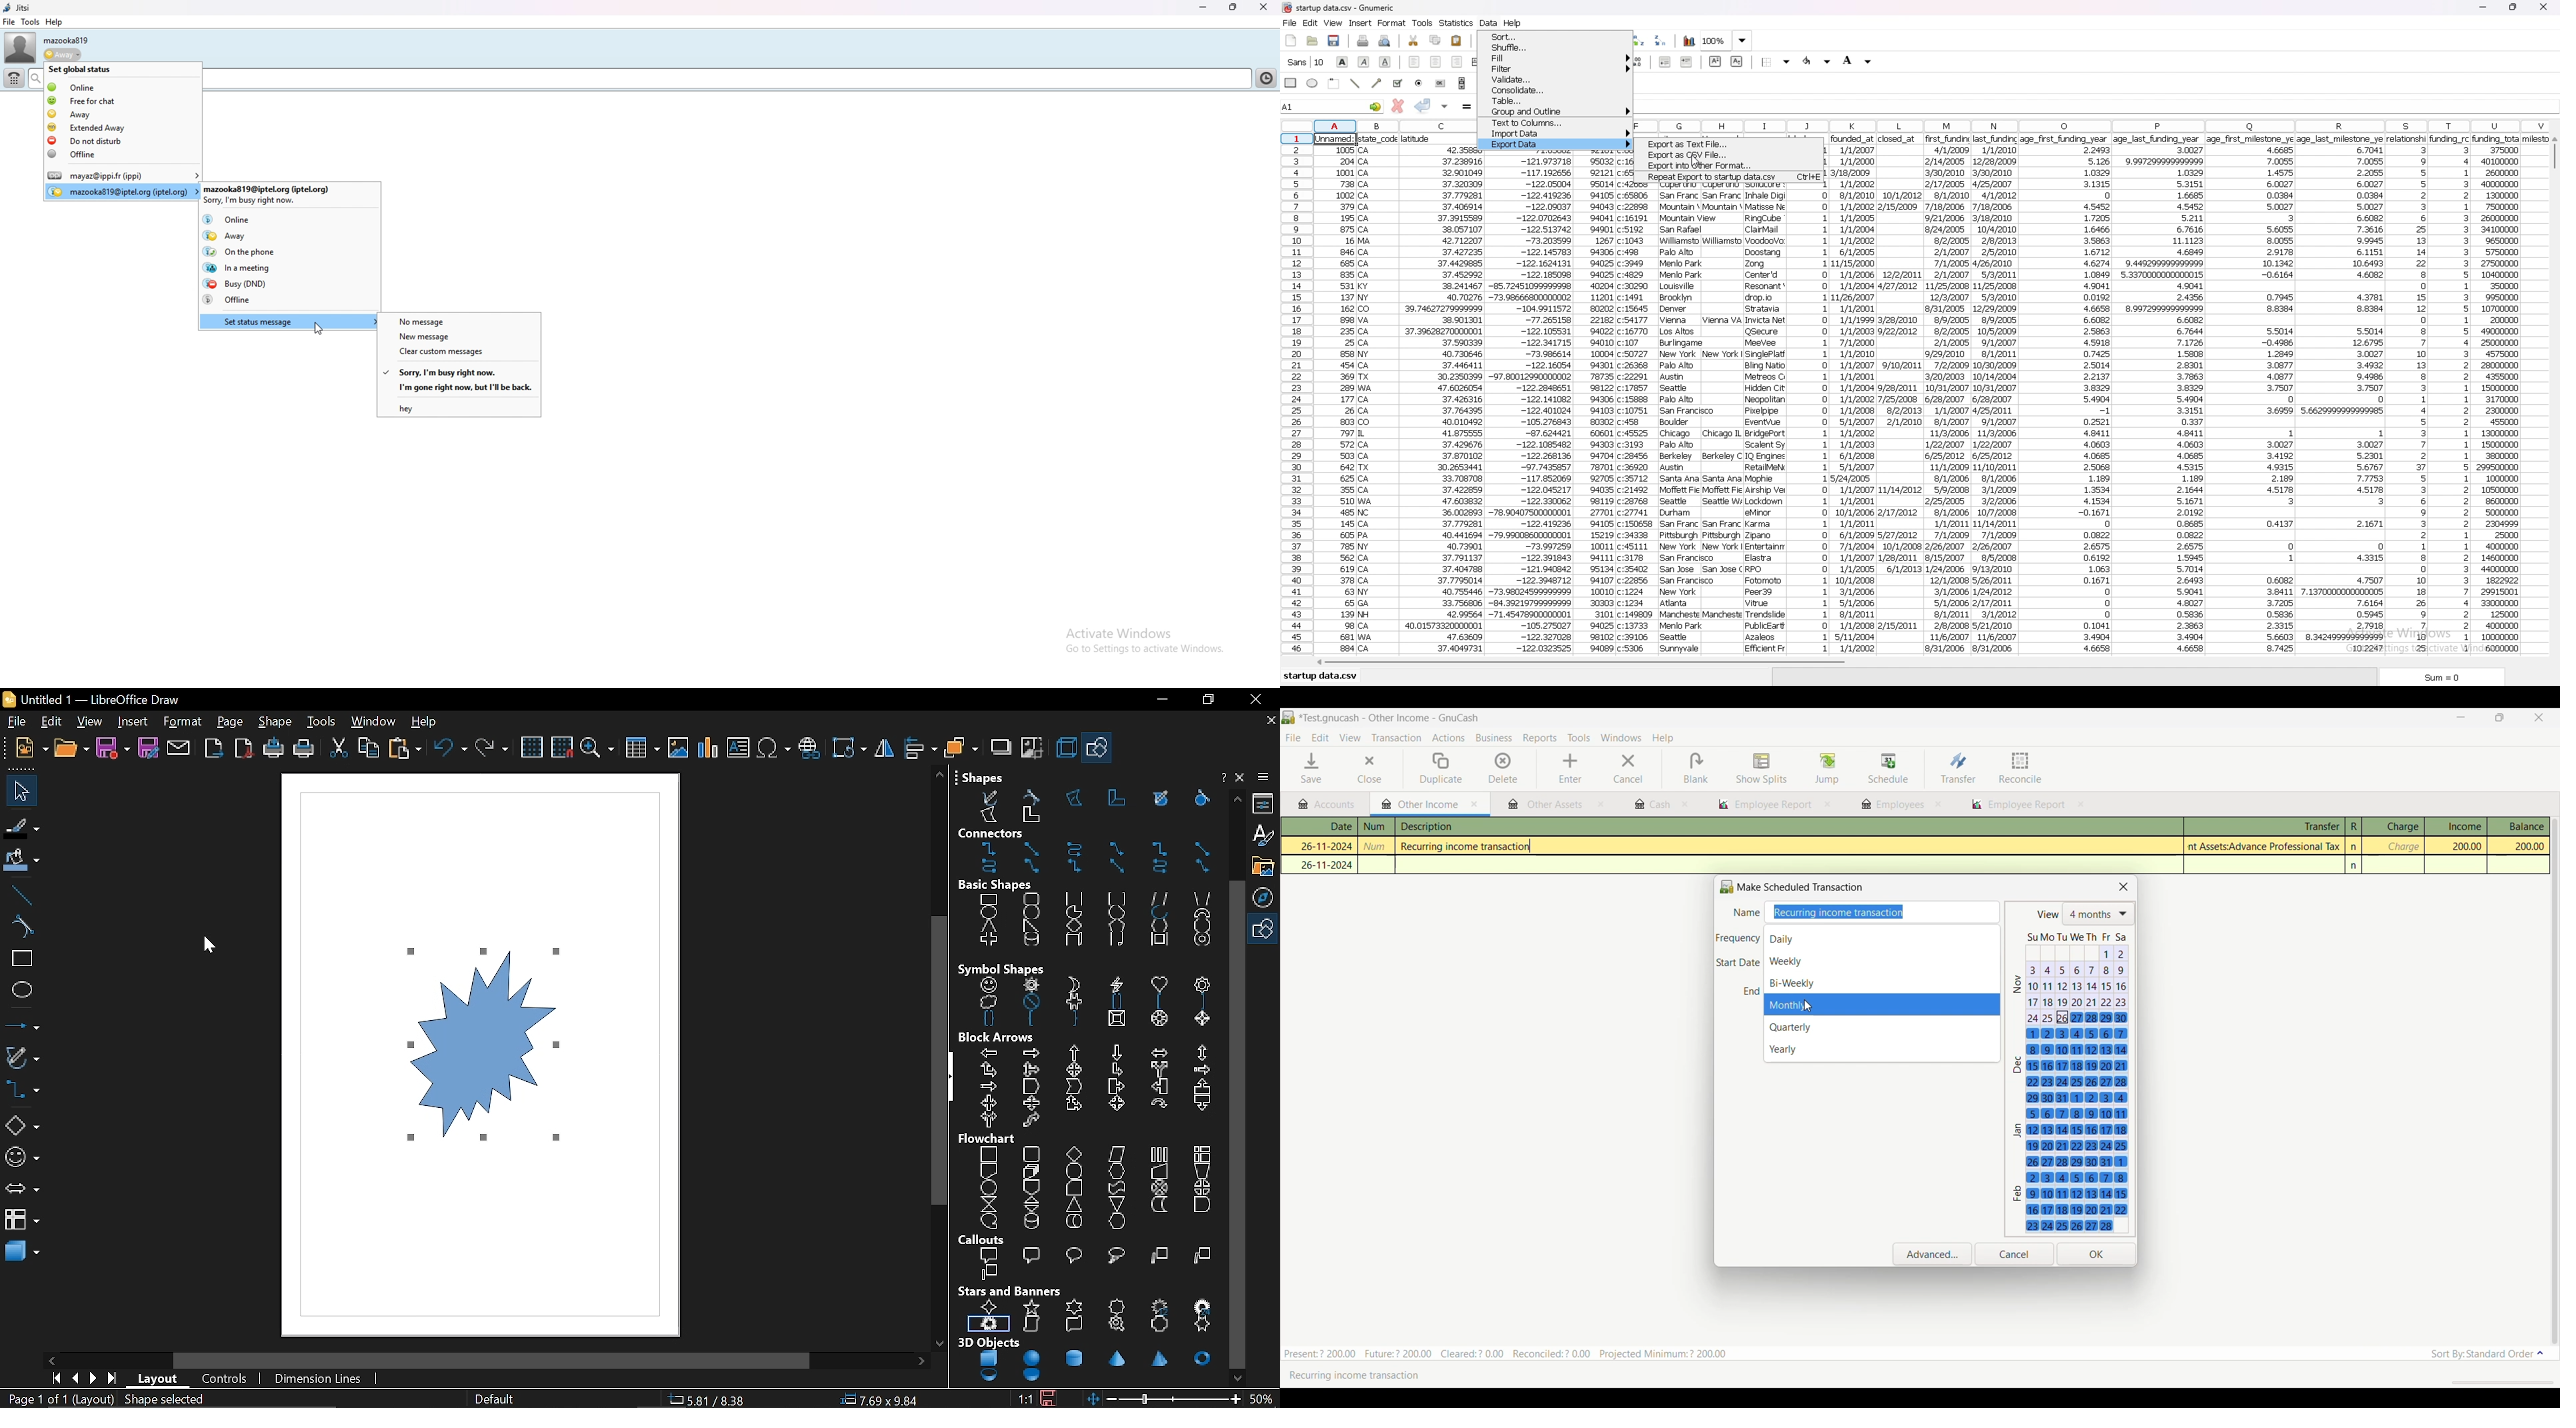  Describe the element at coordinates (1289, 717) in the screenshot. I see `Software logo` at that location.